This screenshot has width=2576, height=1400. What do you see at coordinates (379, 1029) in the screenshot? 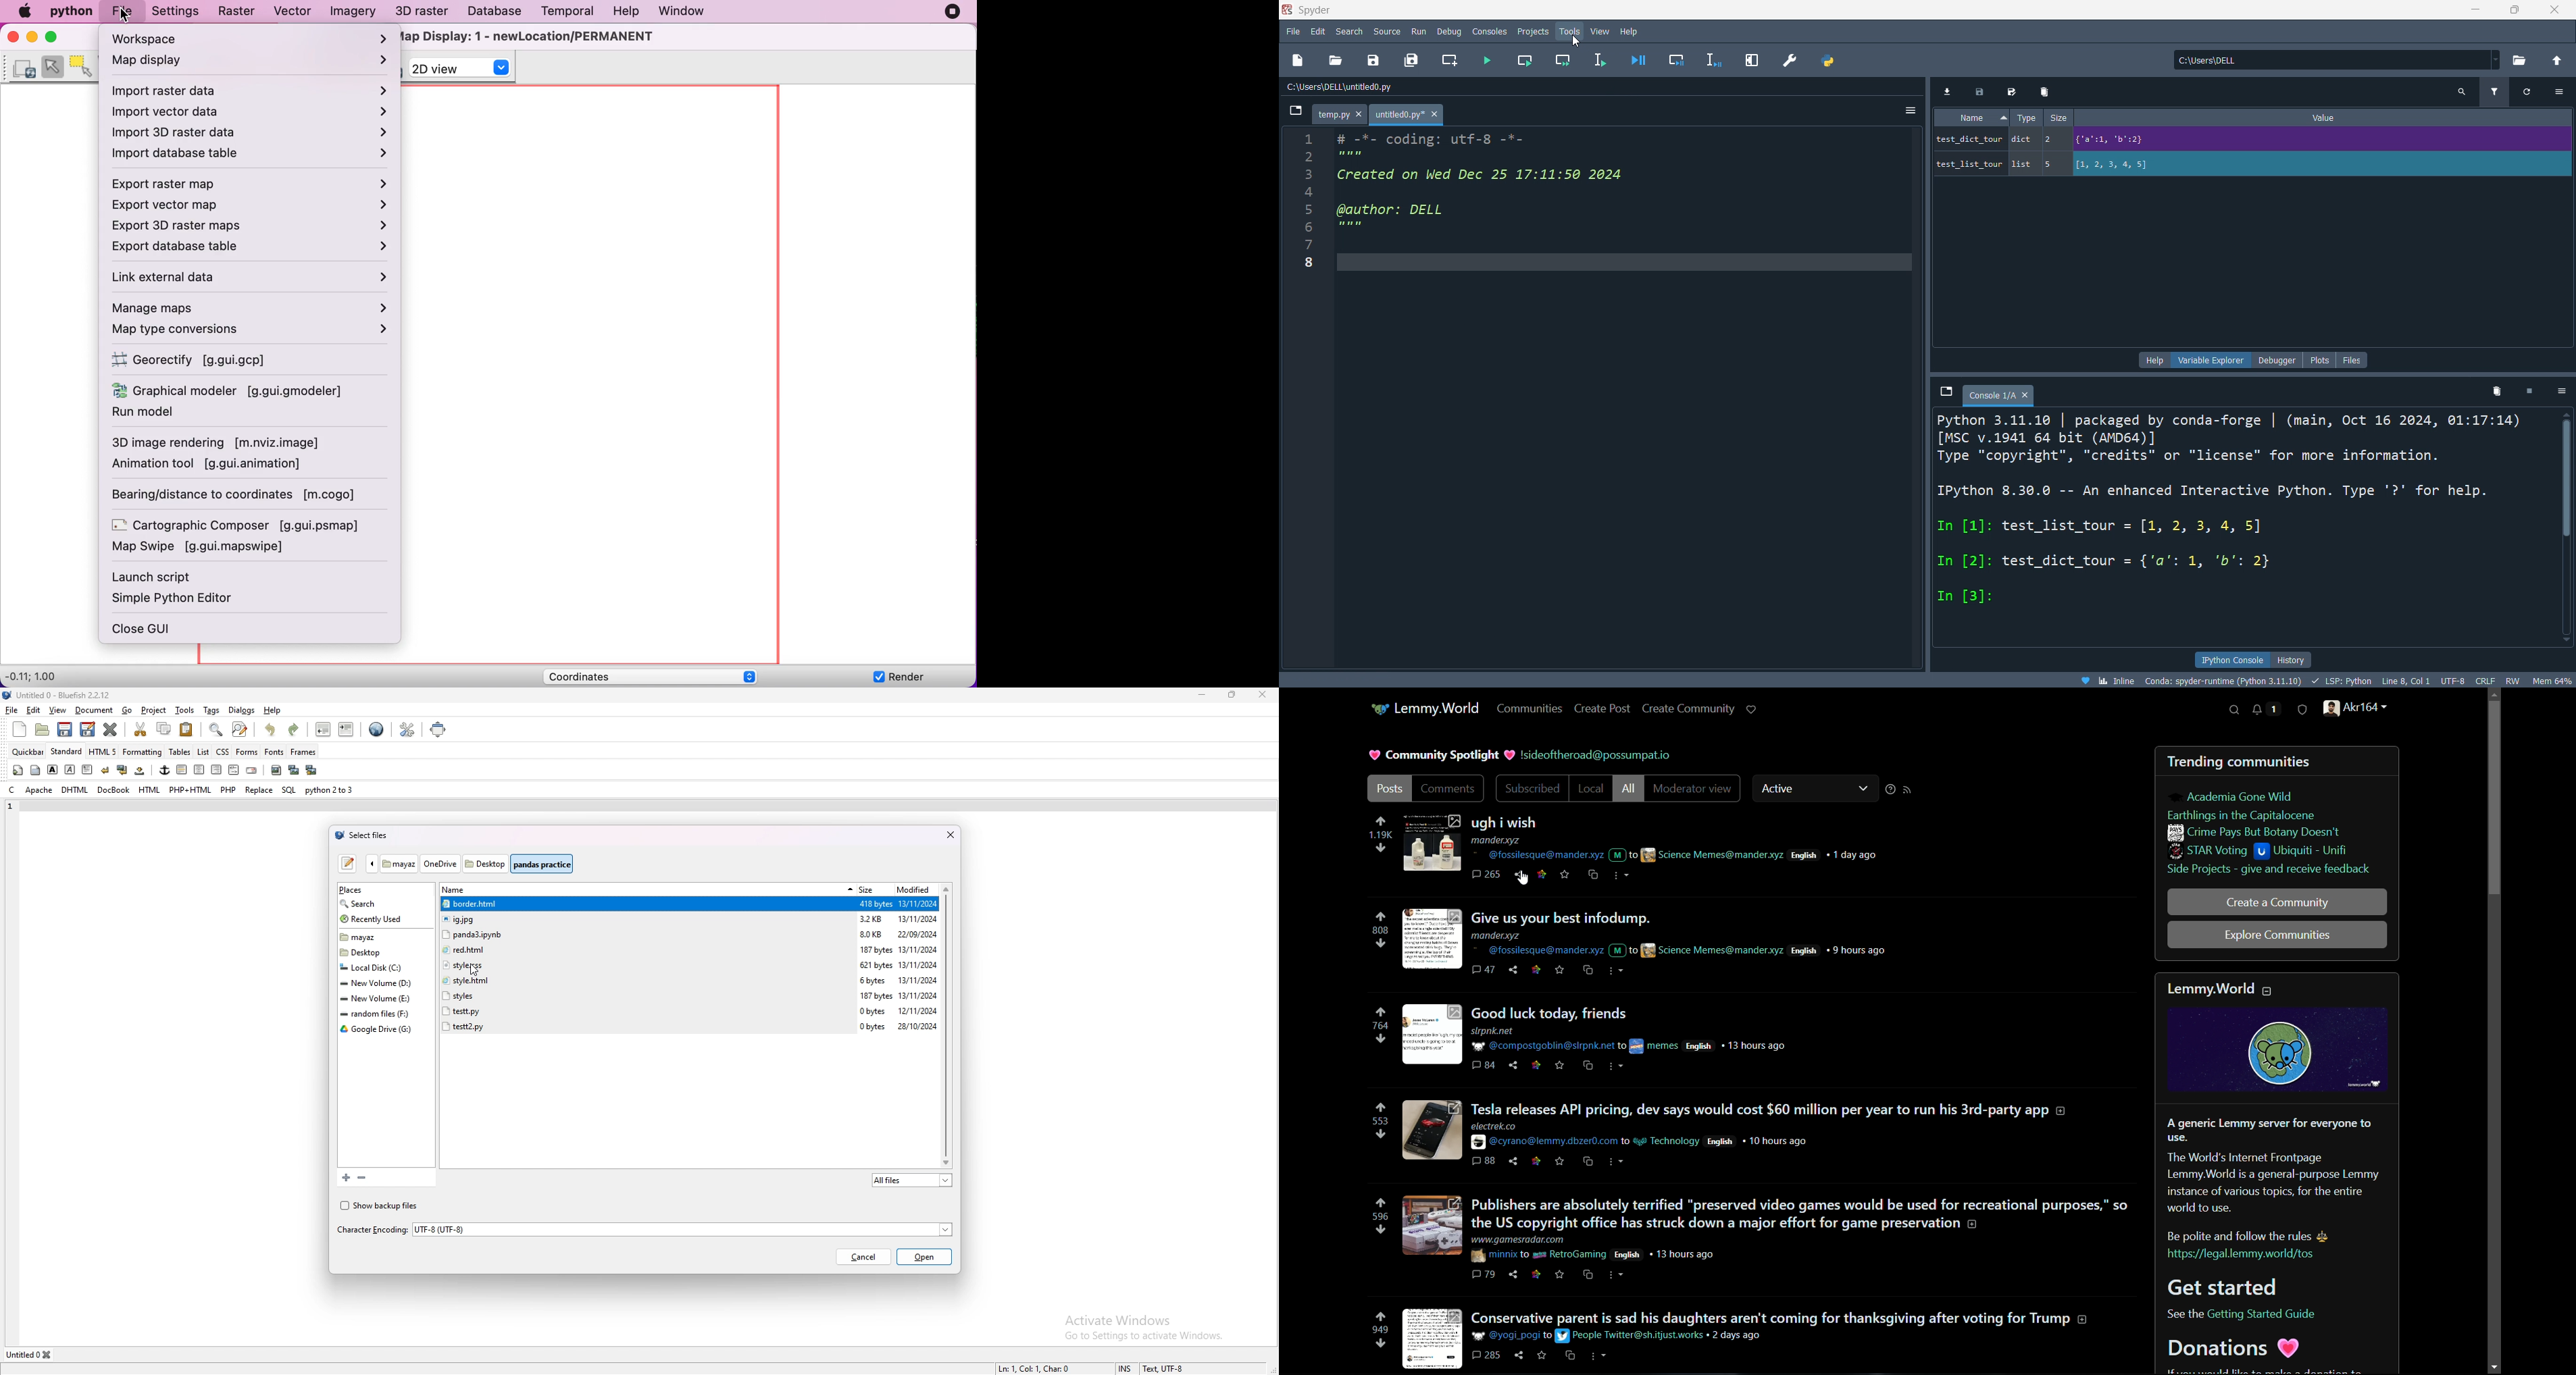
I see `folder` at bounding box center [379, 1029].